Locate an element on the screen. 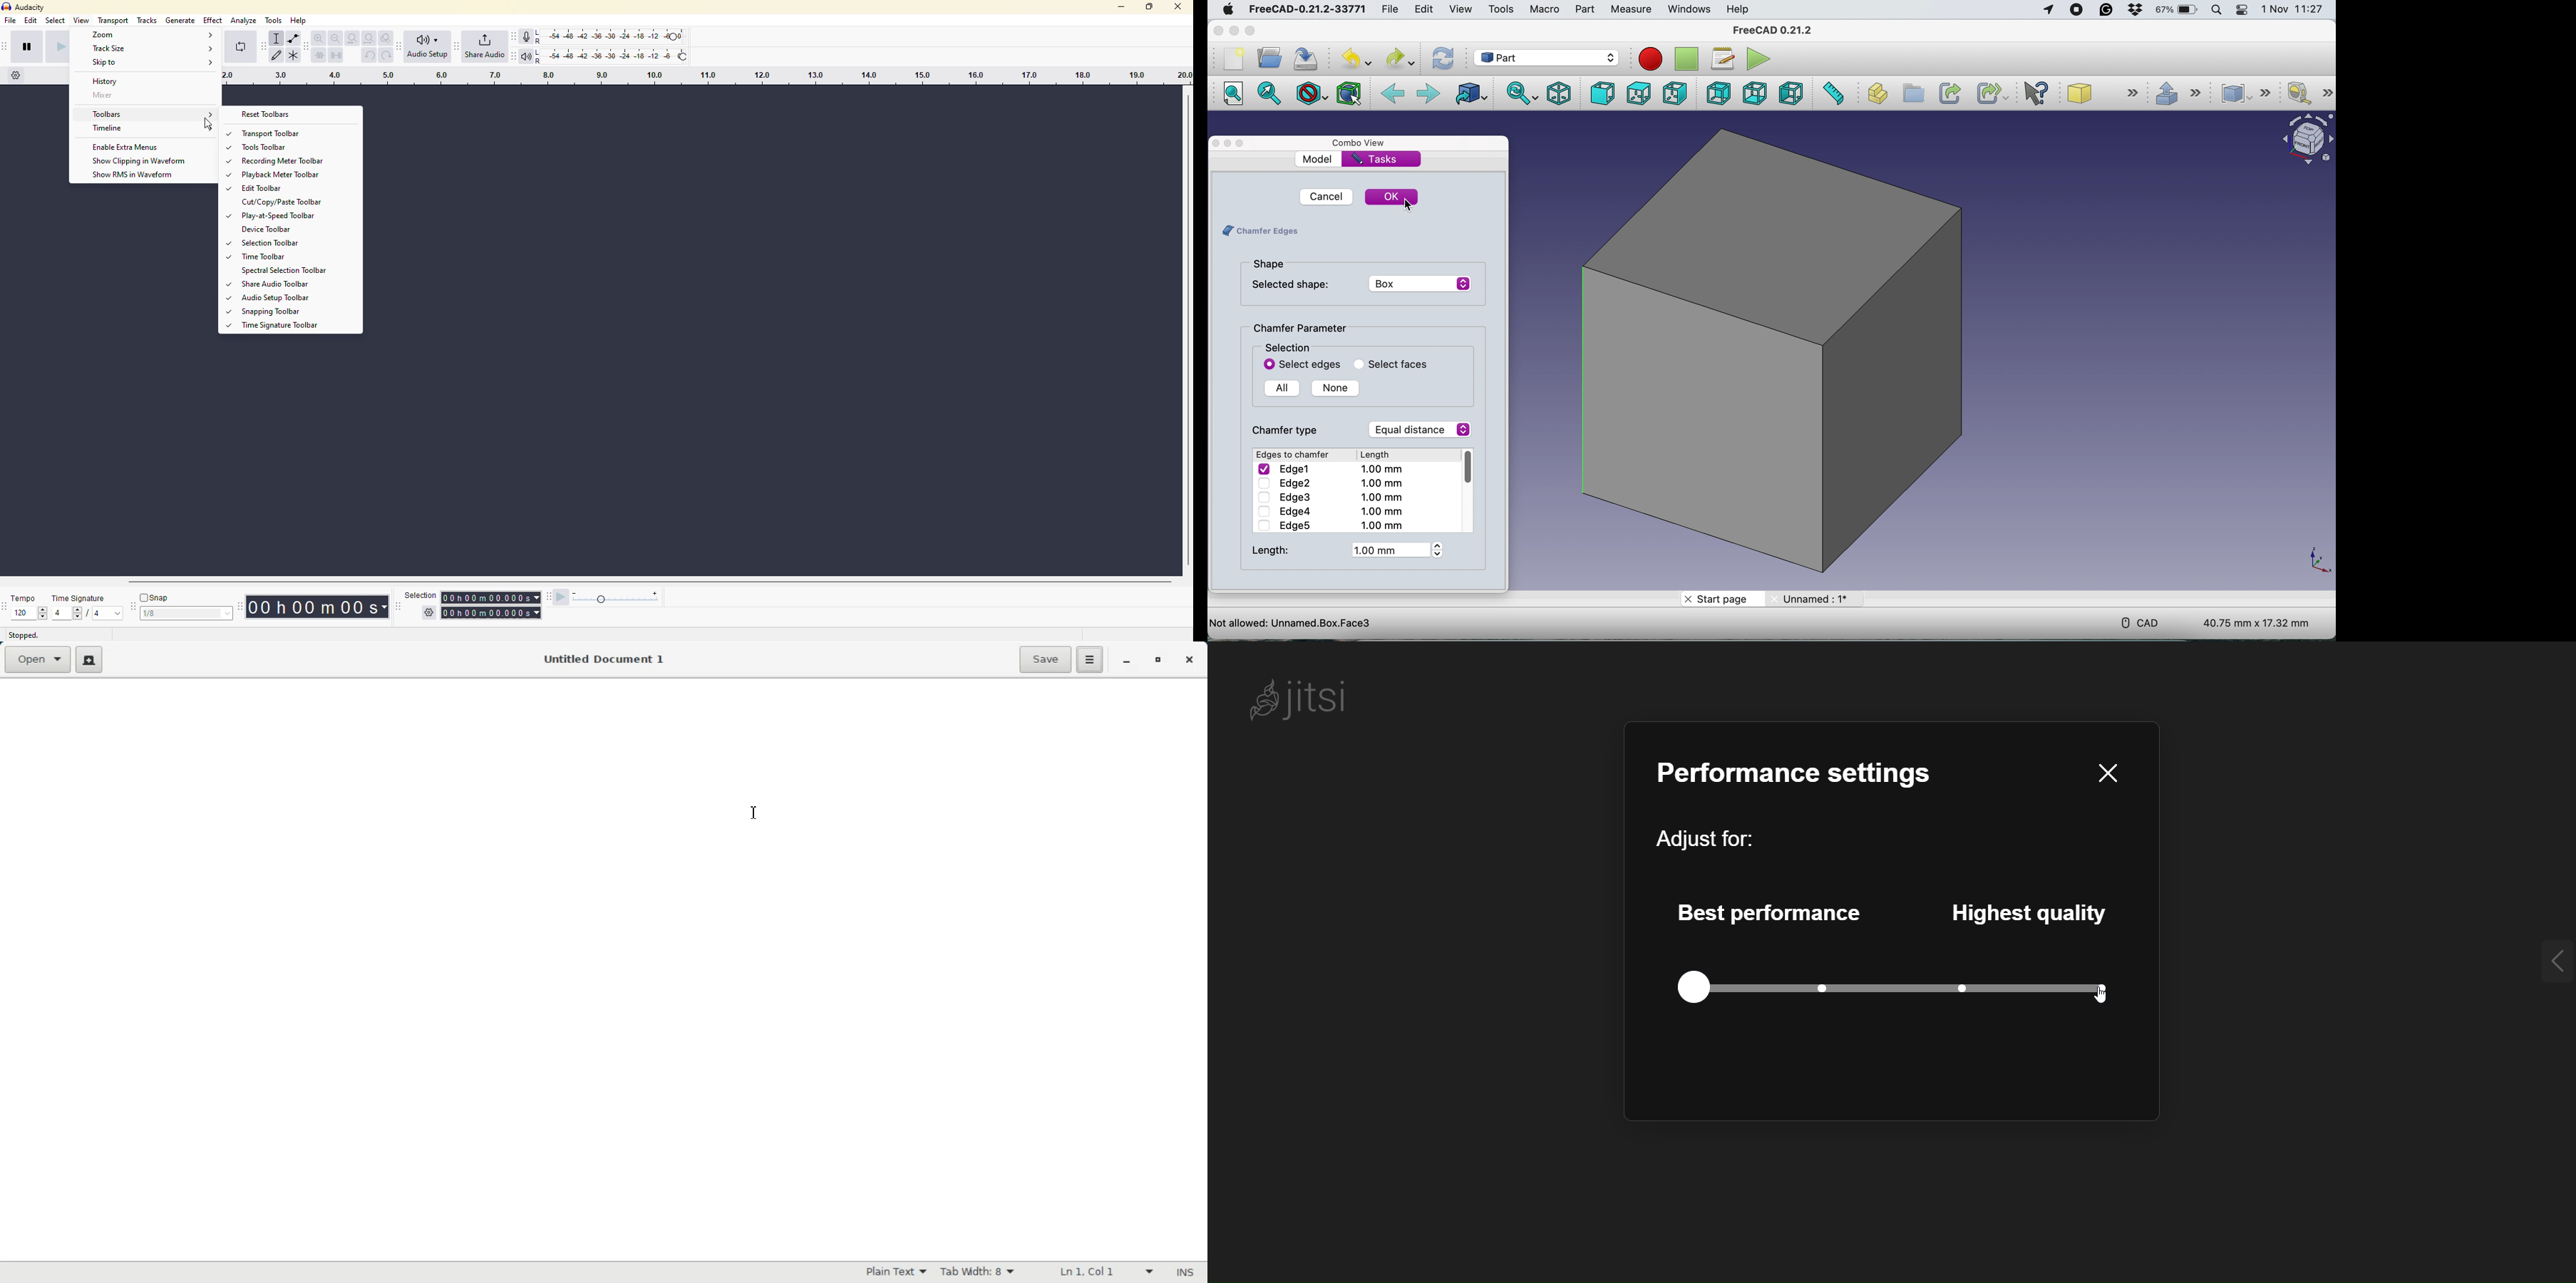 This screenshot has height=1288, width=2576. what's this is located at coordinates (2033, 93).